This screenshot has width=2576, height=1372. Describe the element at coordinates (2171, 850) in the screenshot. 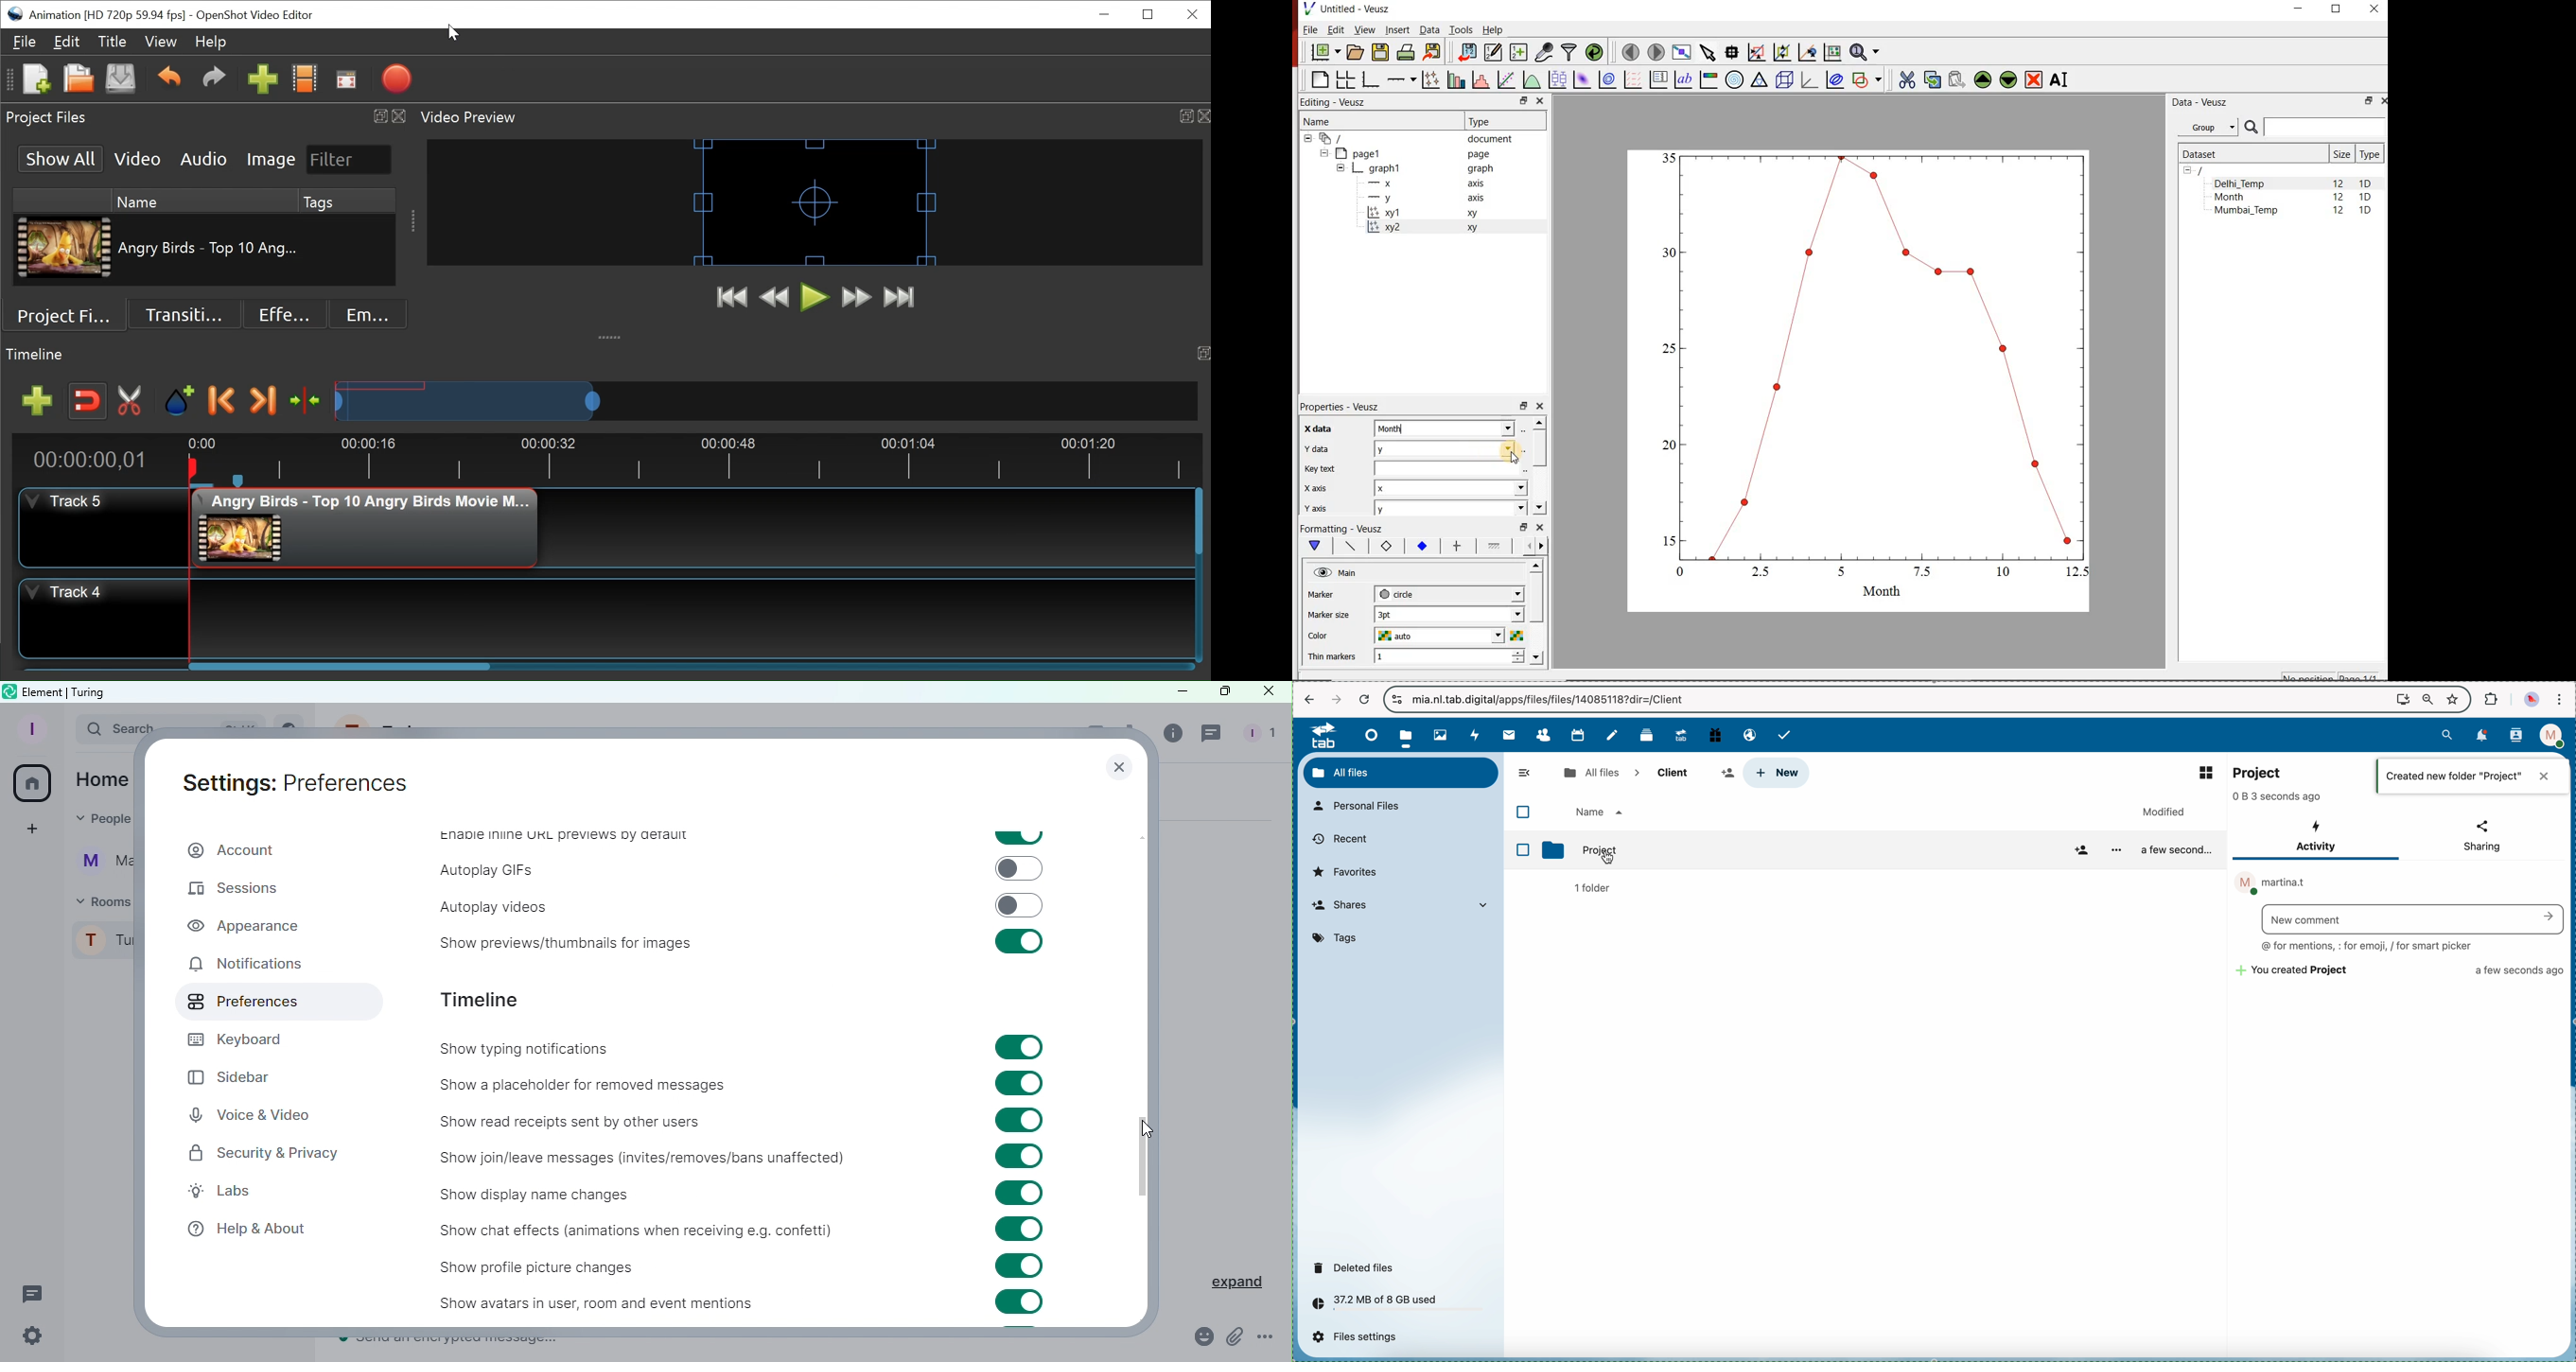

I see `a few second..` at that location.